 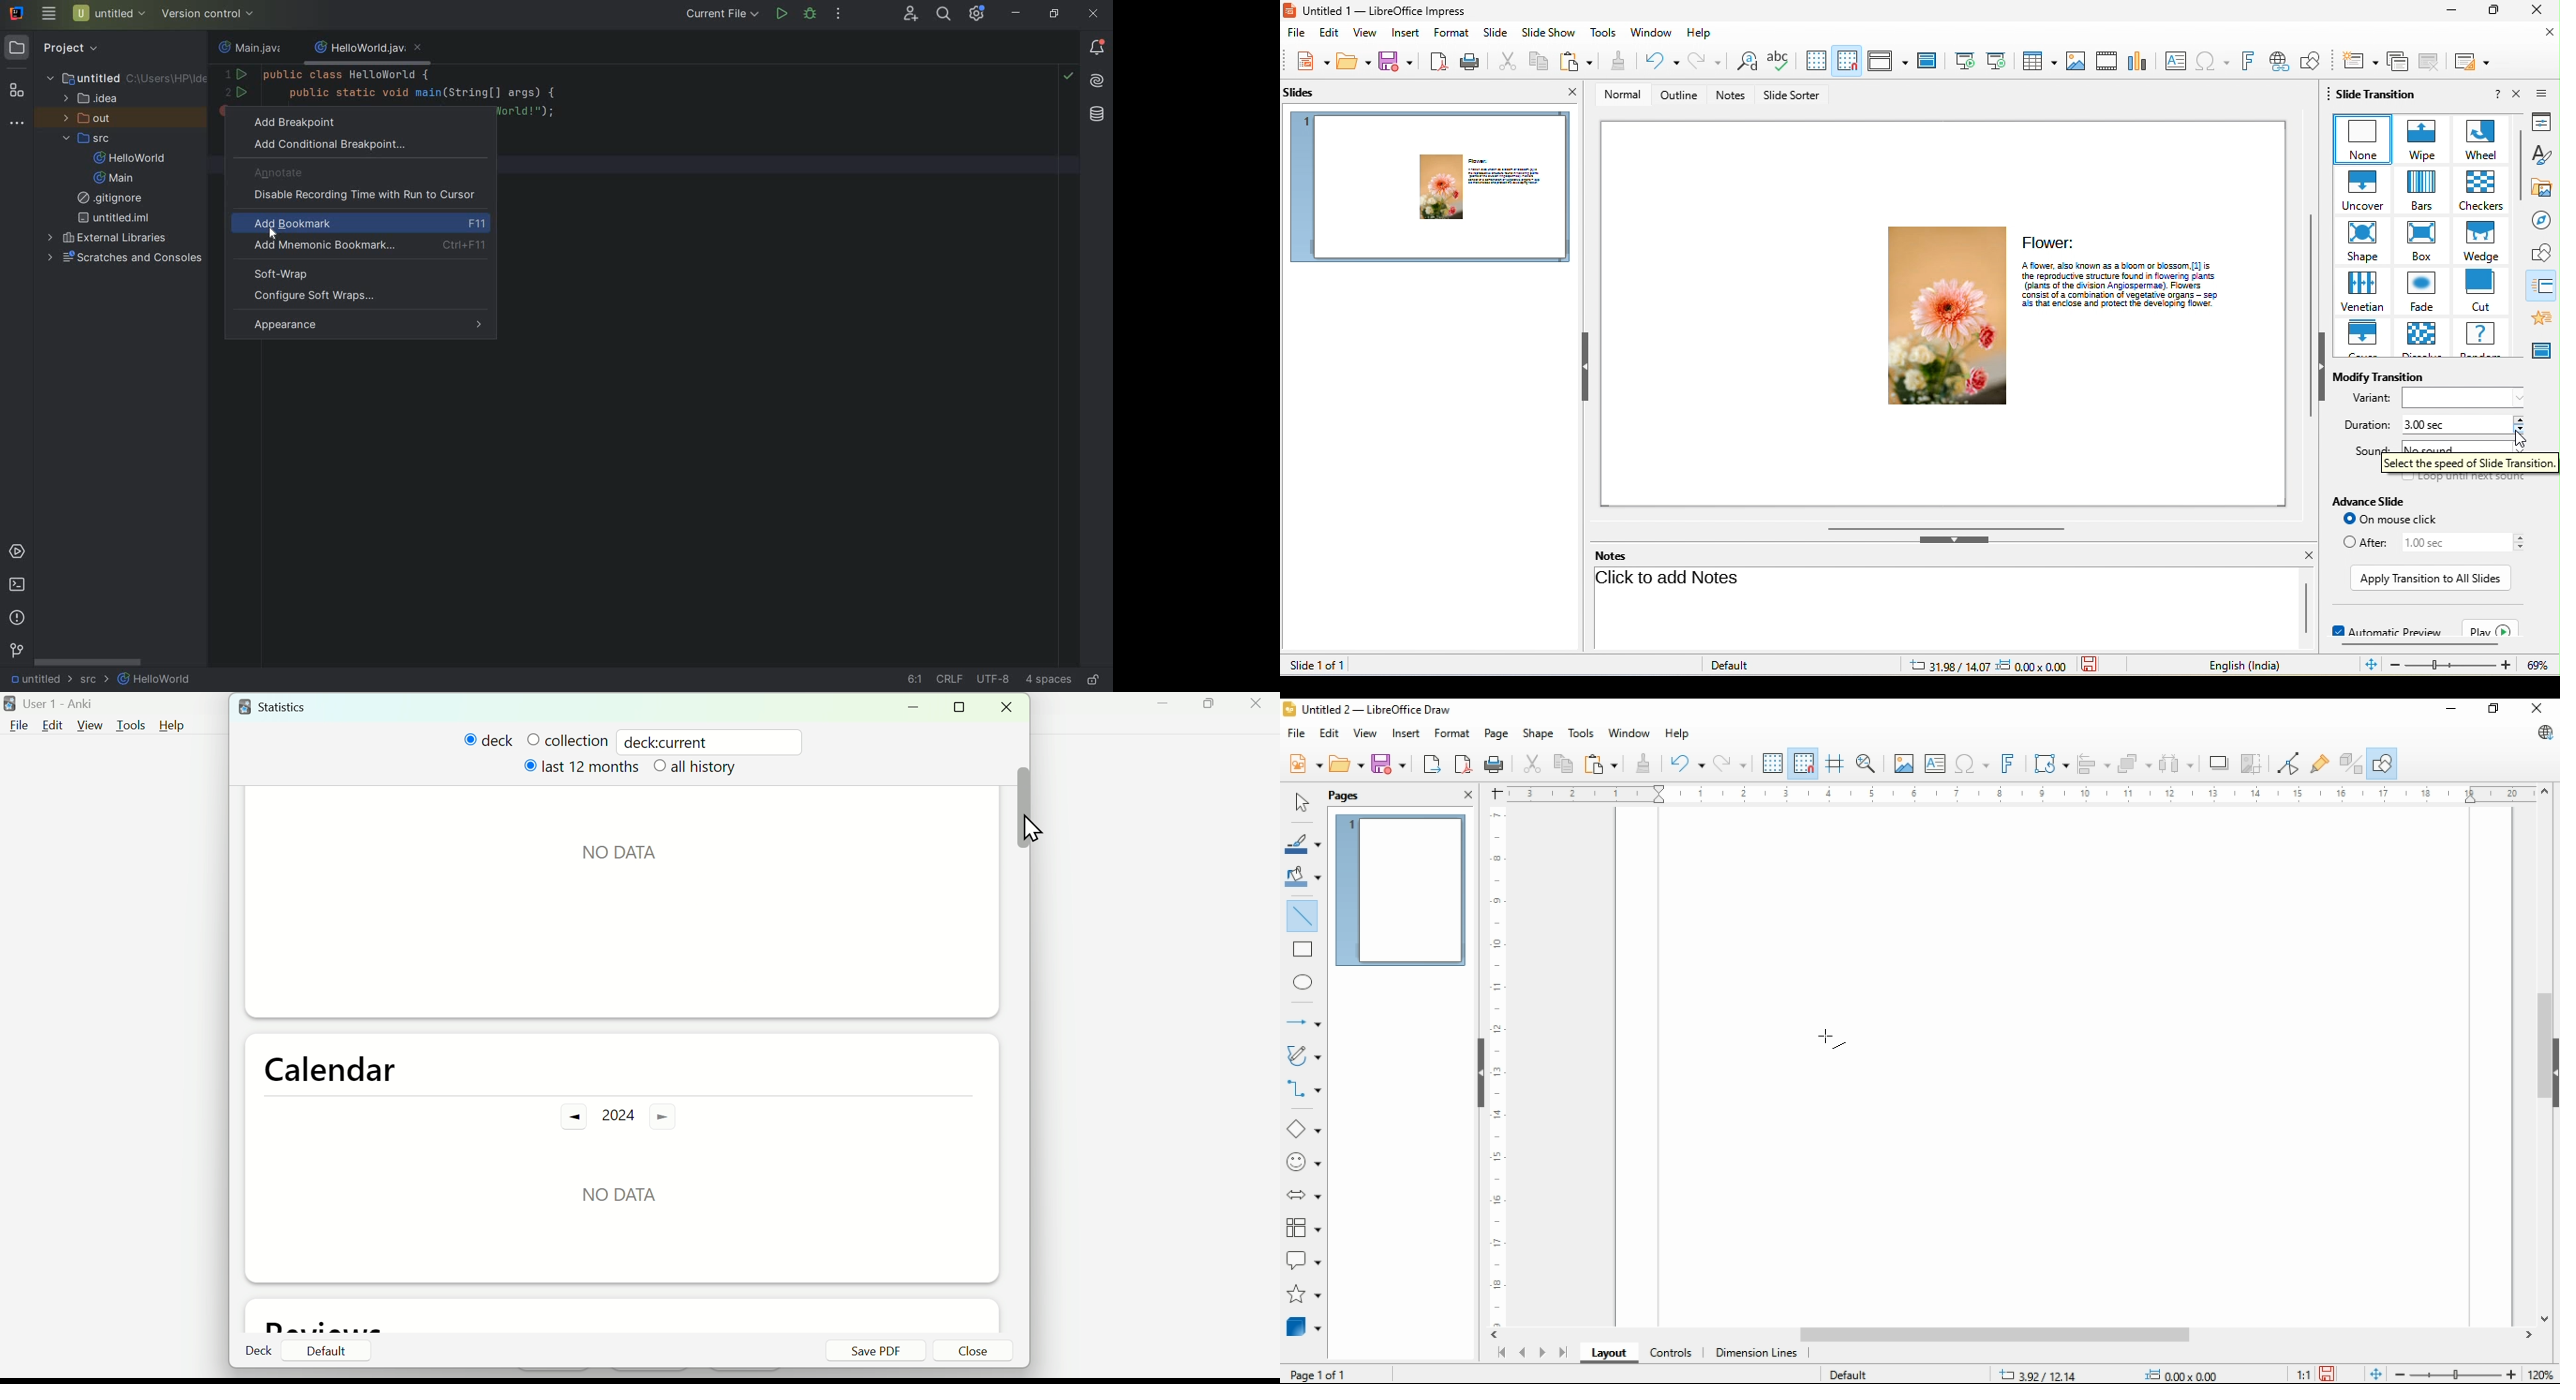 I want to click on image of flower, so click(x=1942, y=317).